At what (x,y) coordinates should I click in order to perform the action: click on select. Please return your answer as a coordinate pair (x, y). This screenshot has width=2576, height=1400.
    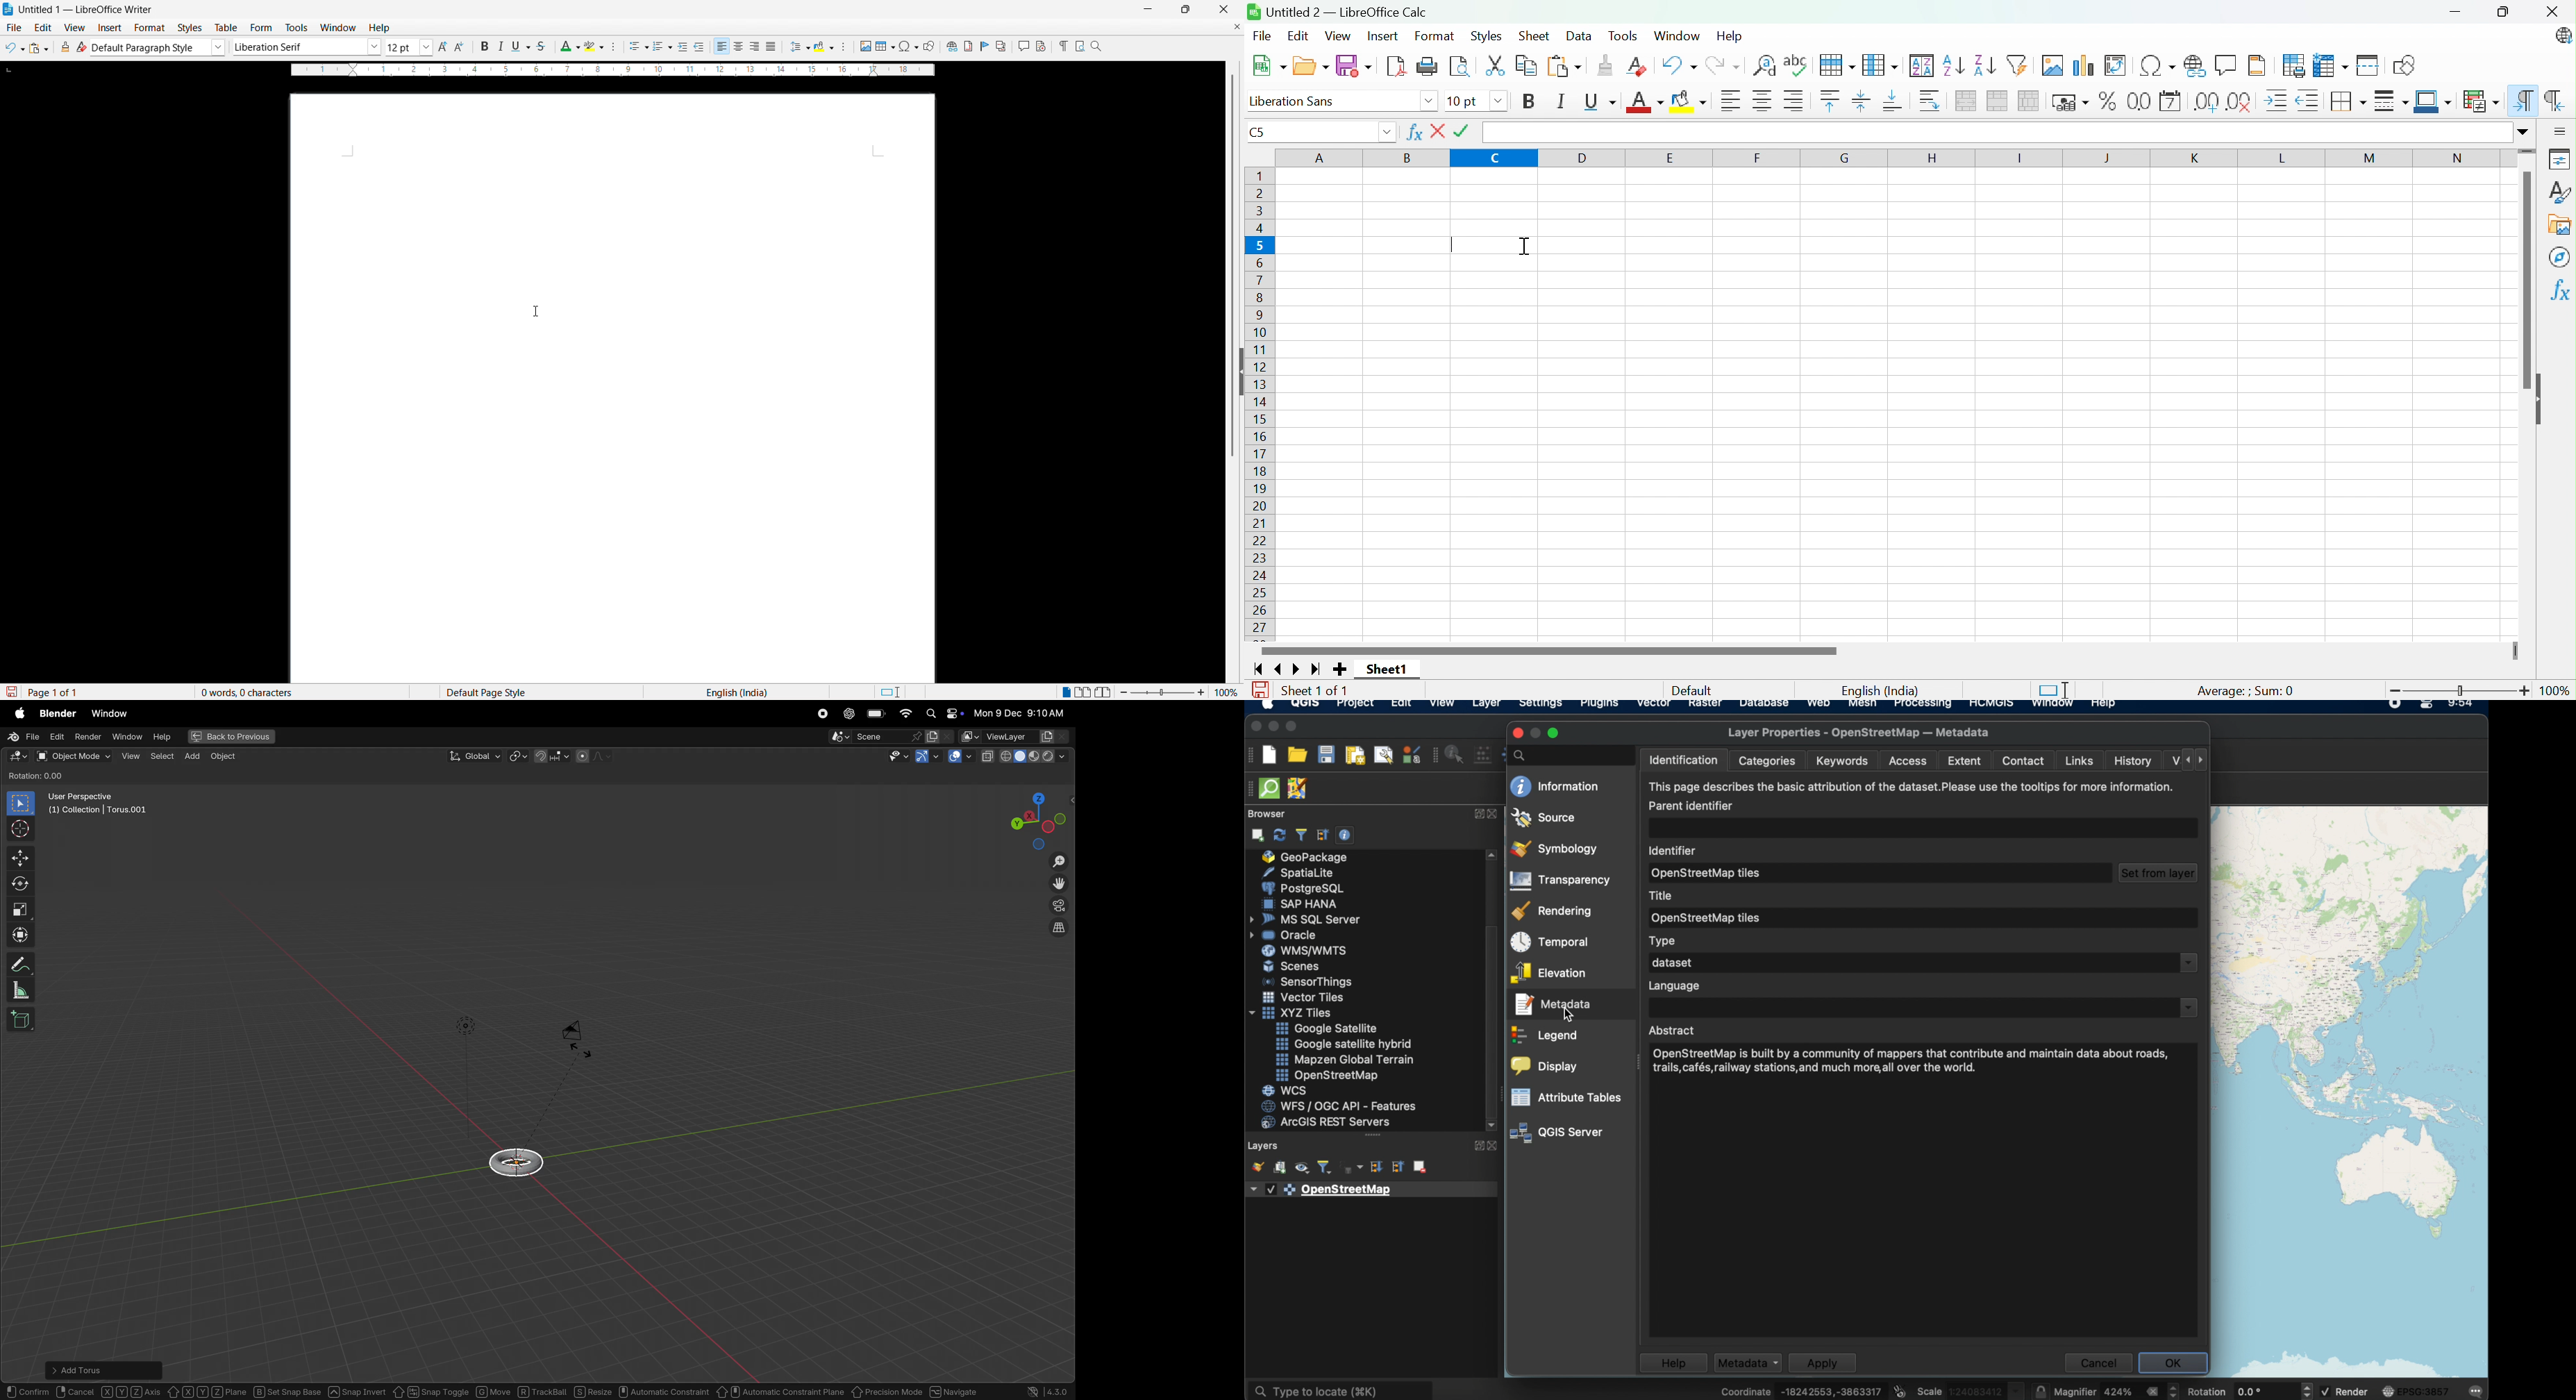
    Looking at the image, I should click on (21, 804).